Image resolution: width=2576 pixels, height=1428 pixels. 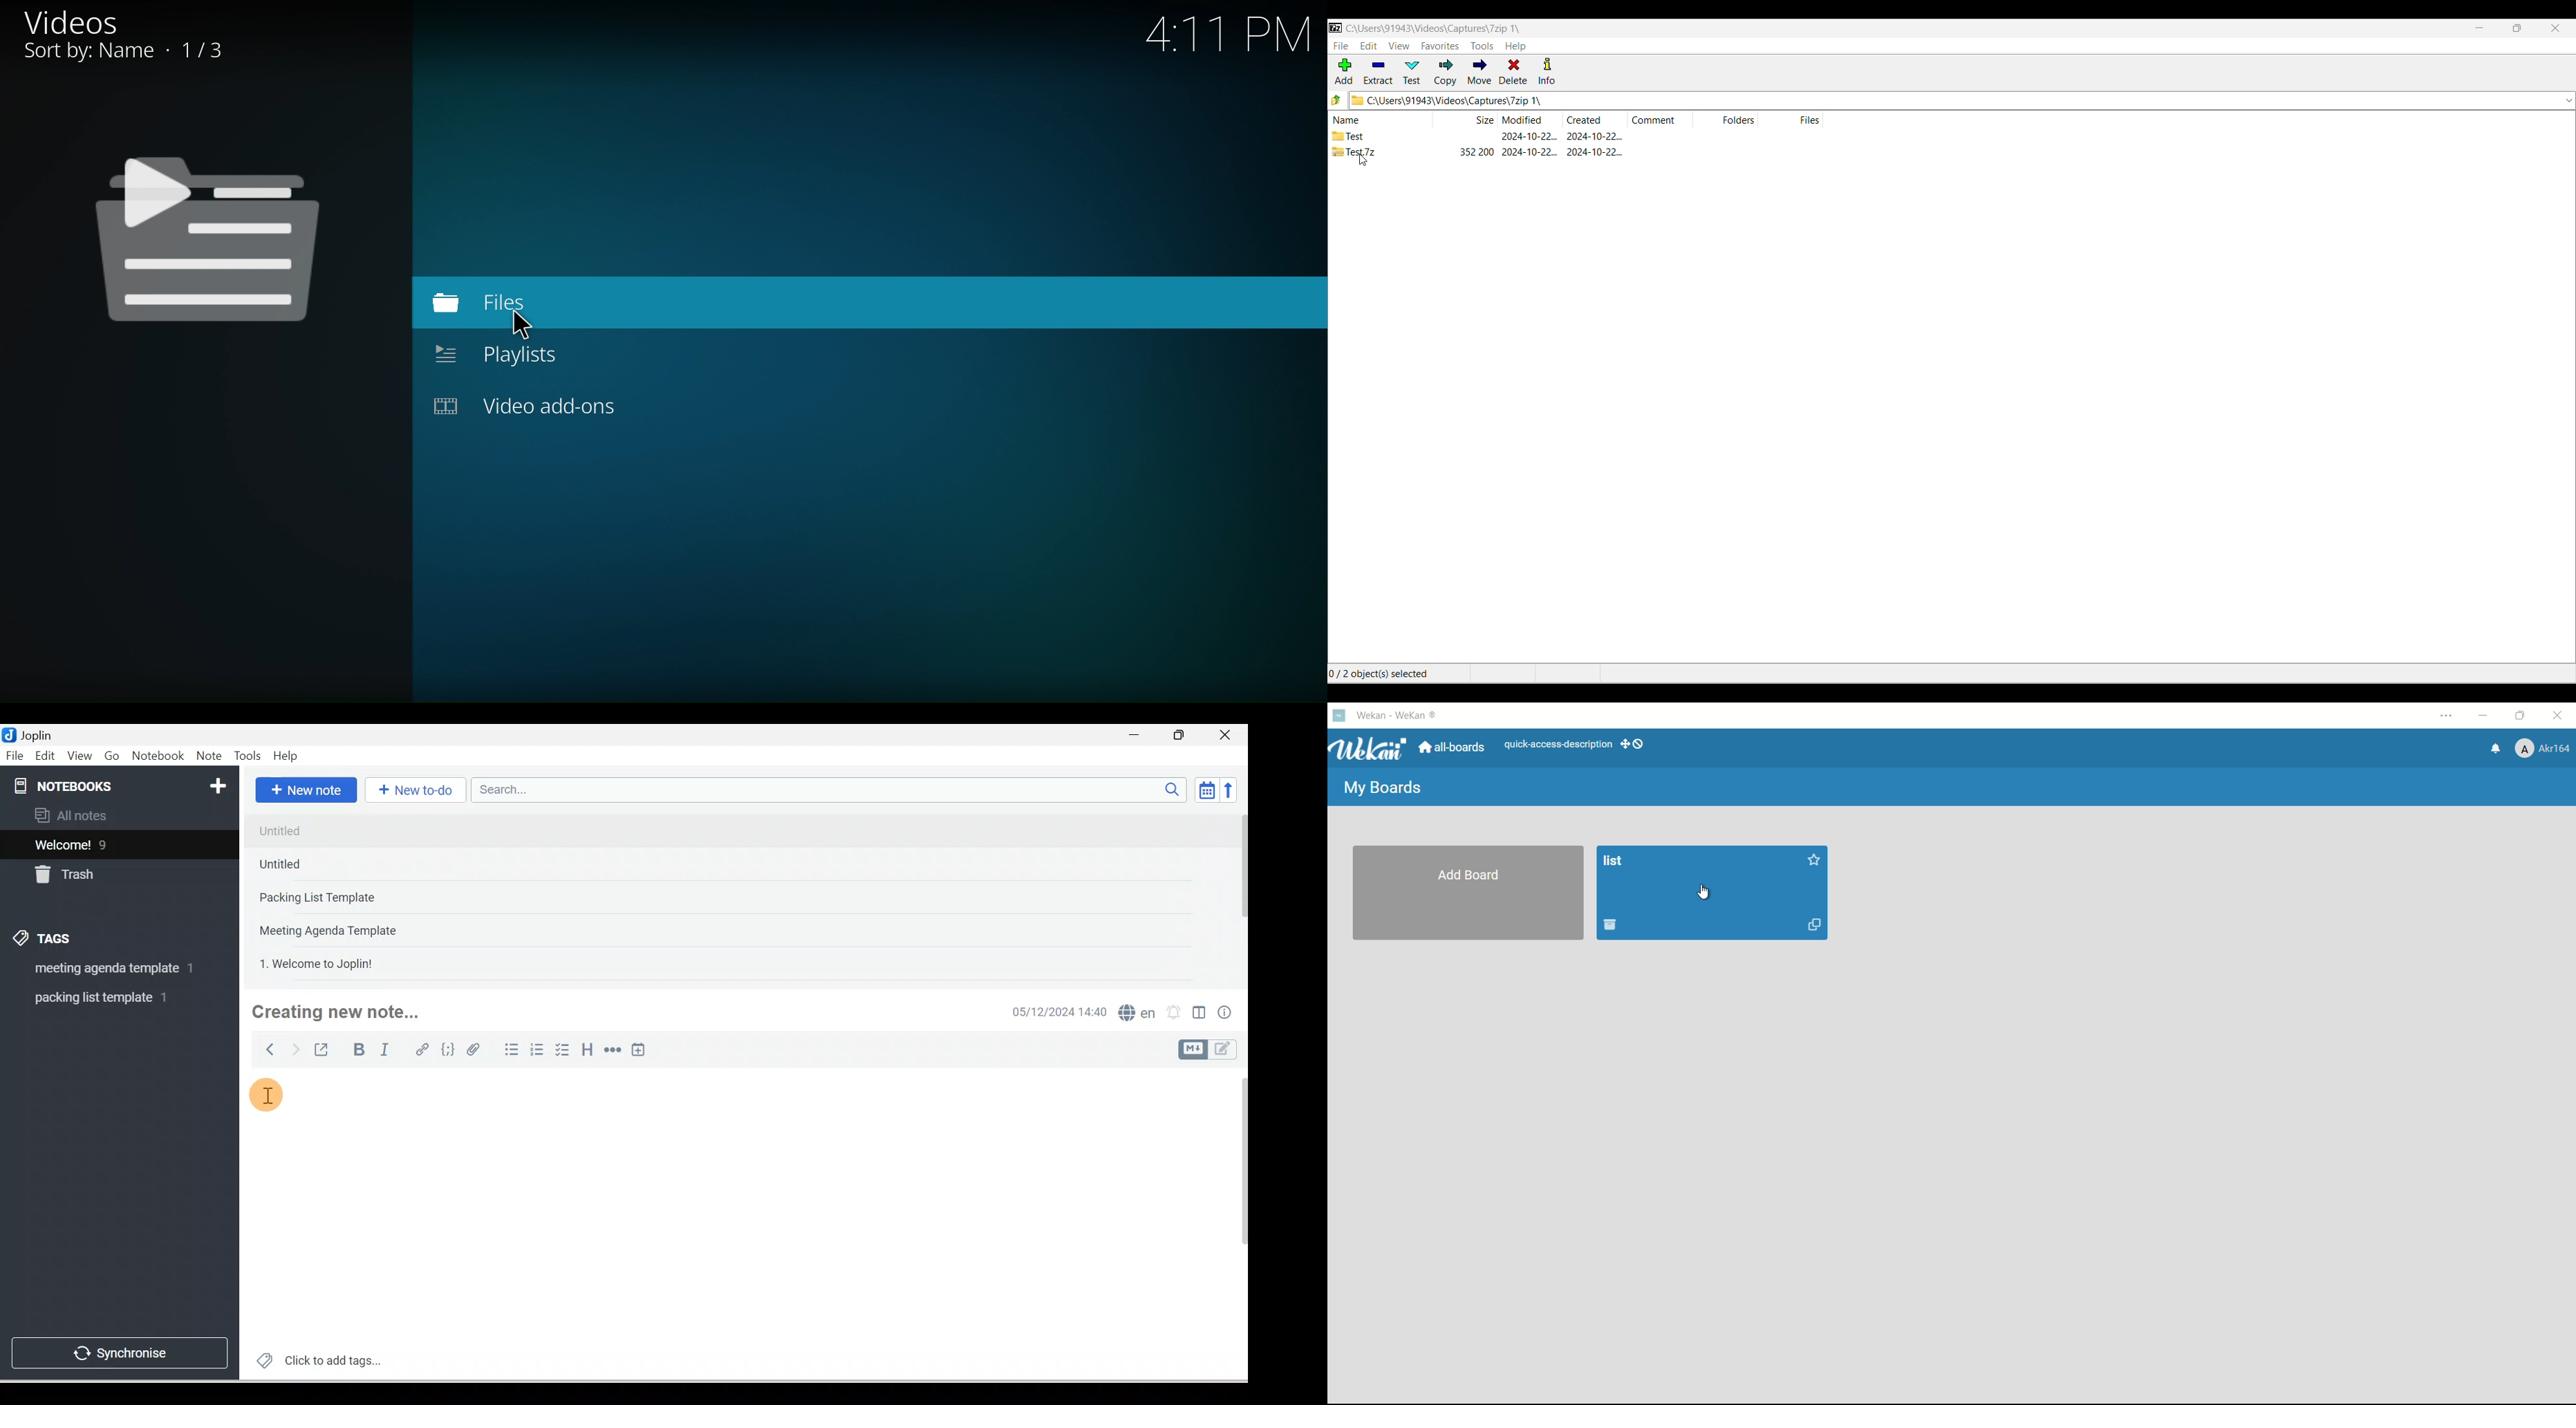 What do you see at coordinates (1513, 72) in the screenshot?
I see `Delete` at bounding box center [1513, 72].